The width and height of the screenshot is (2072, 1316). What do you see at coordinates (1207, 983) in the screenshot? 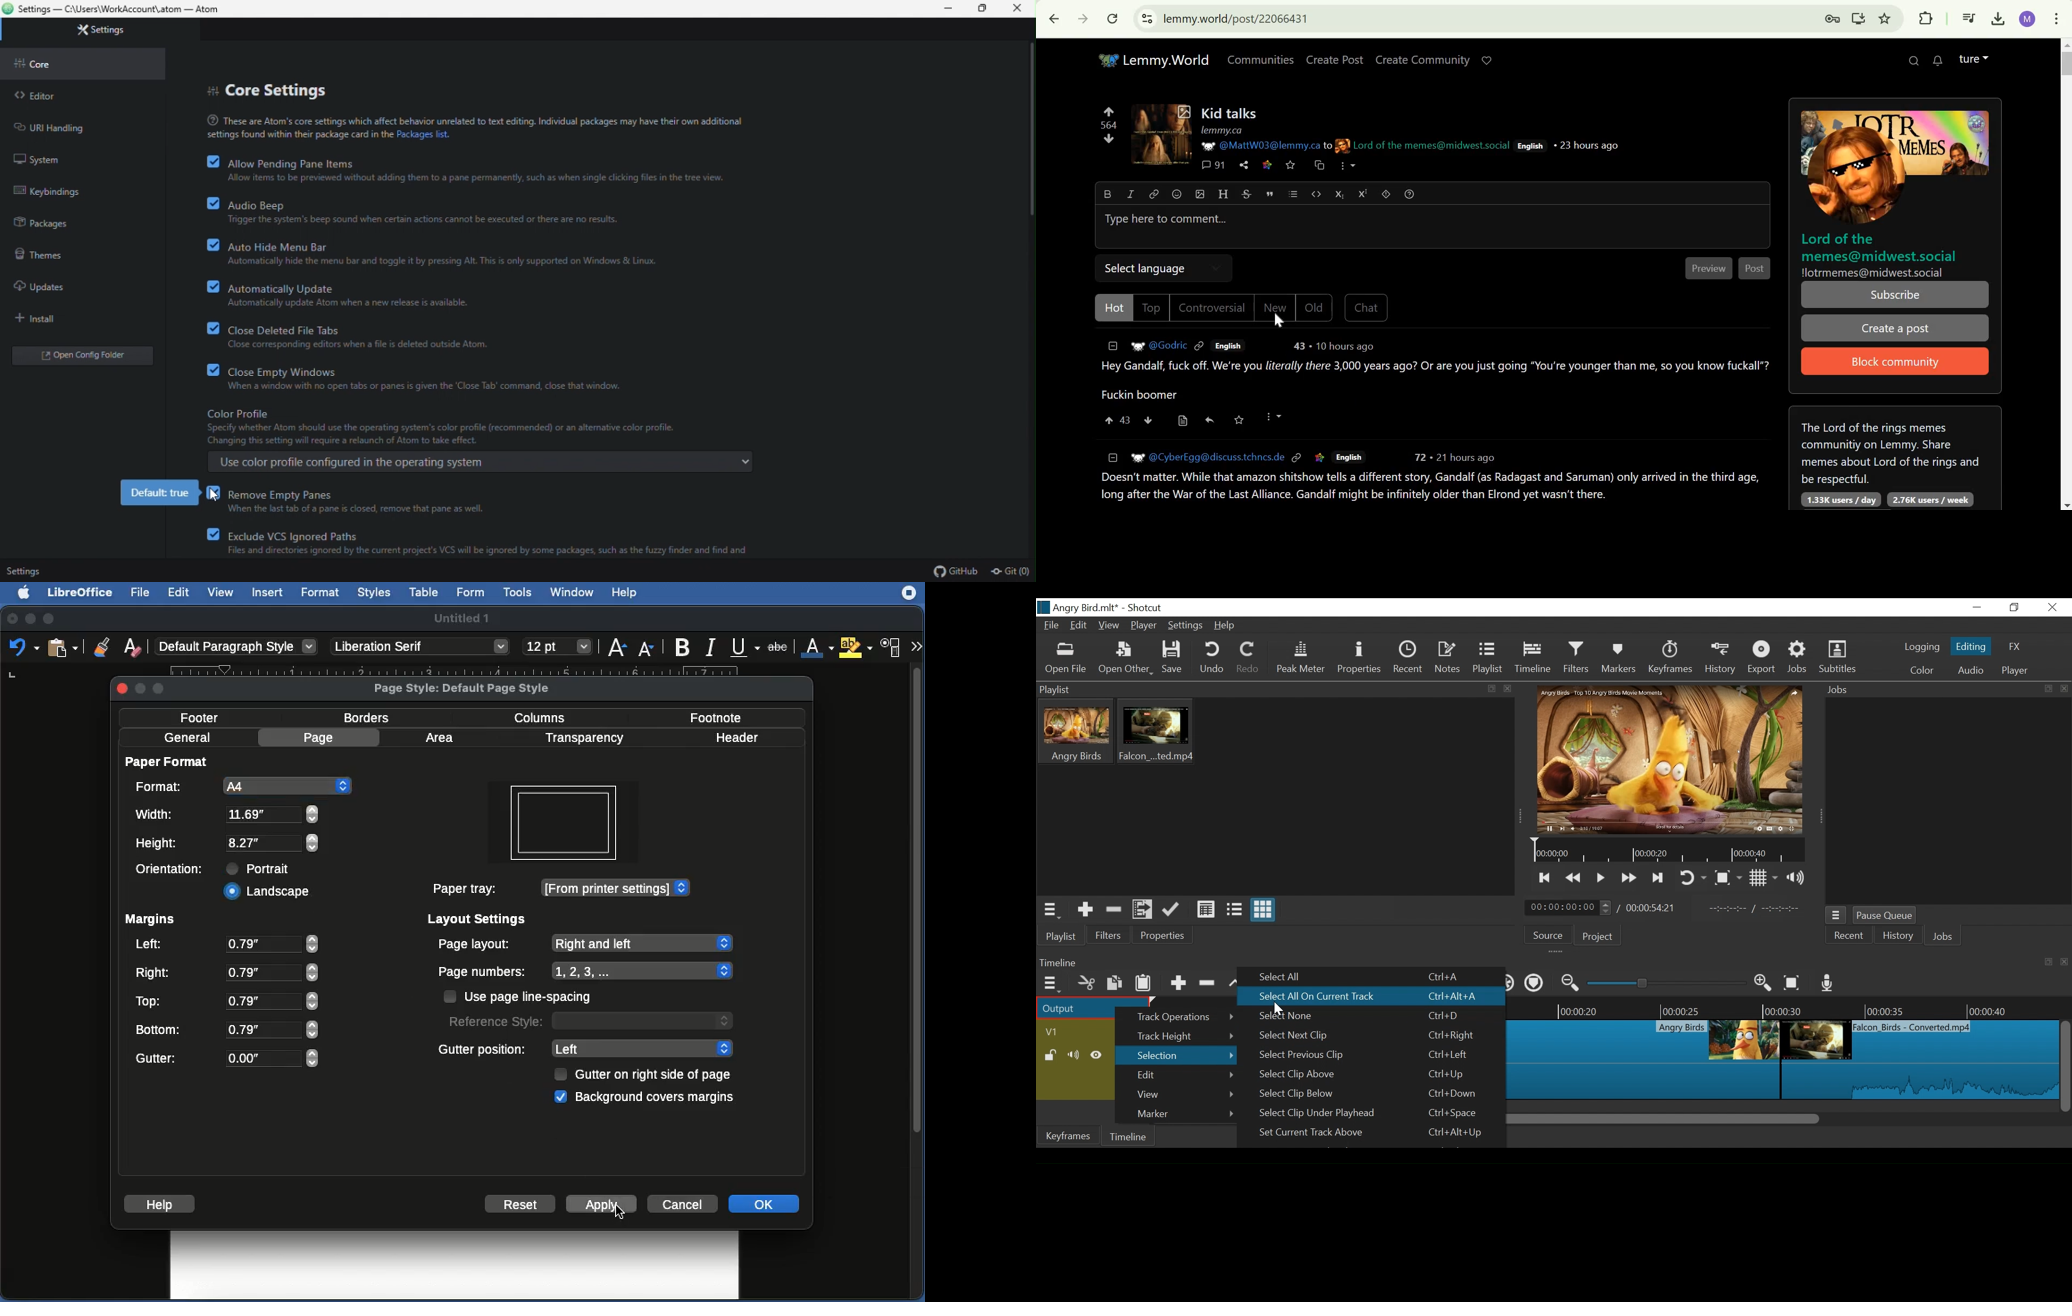
I see `Ripple delete` at bounding box center [1207, 983].